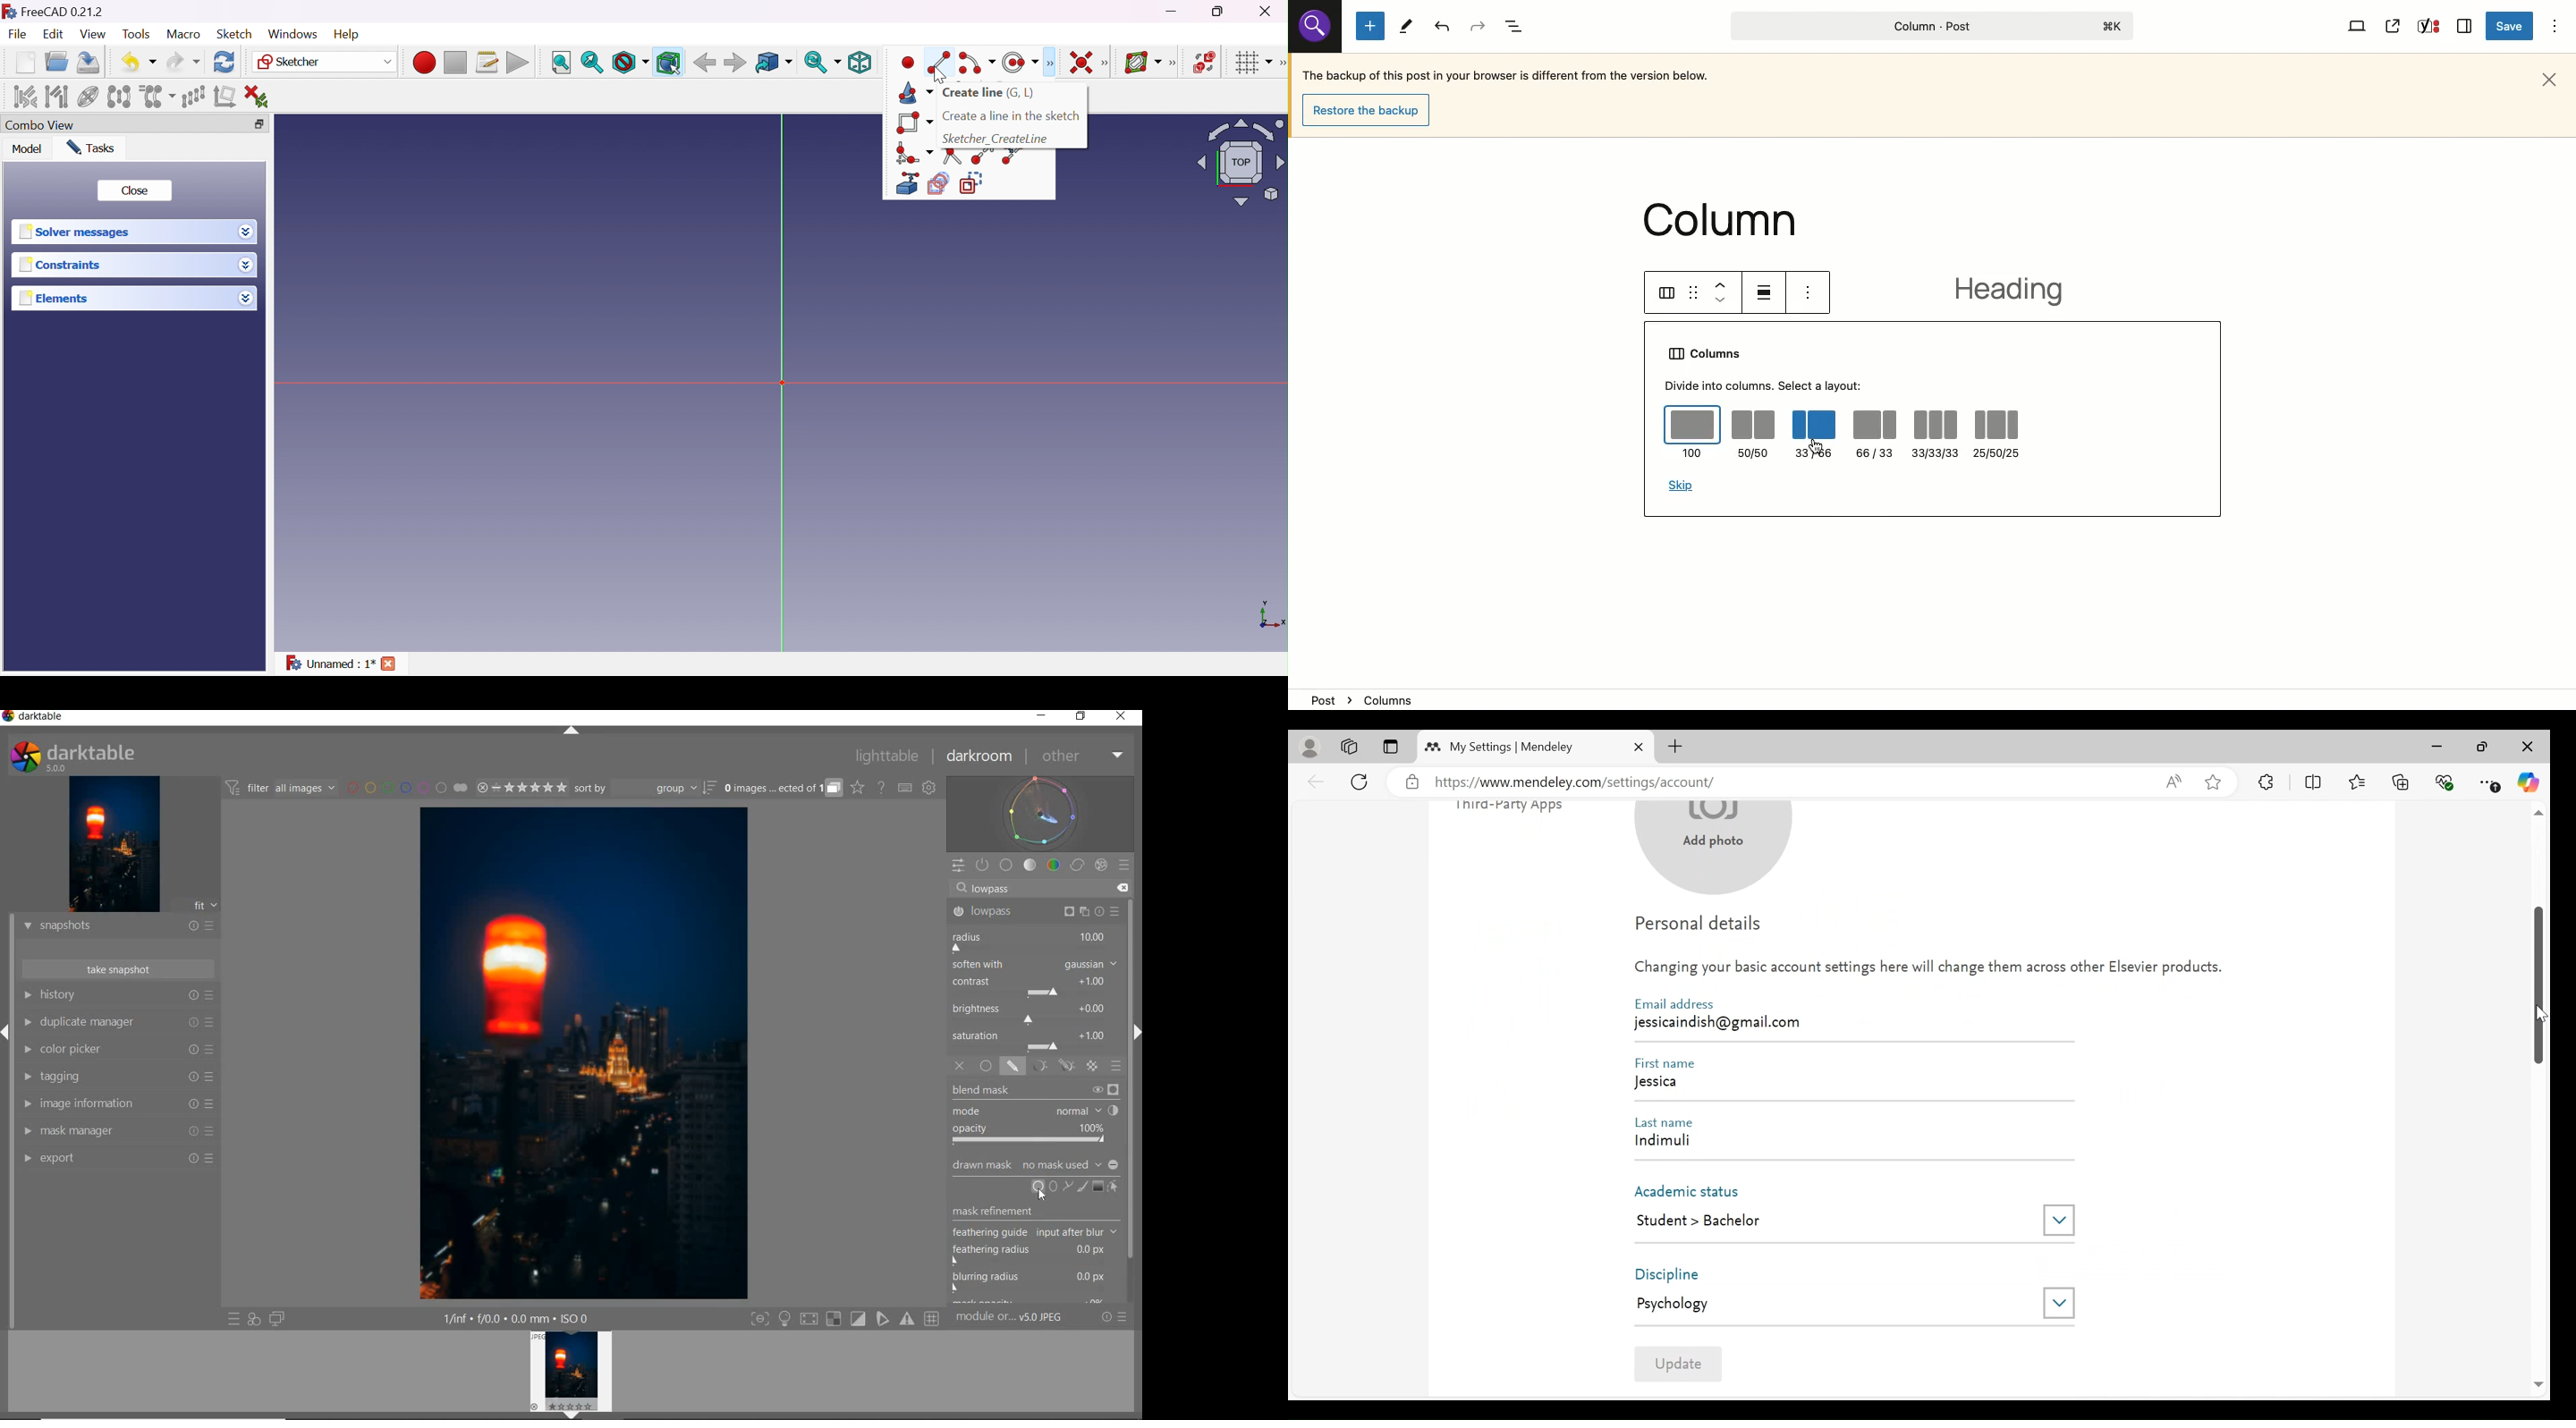 This screenshot has height=1428, width=2576. What do you see at coordinates (1444, 27) in the screenshot?
I see `Undo` at bounding box center [1444, 27].